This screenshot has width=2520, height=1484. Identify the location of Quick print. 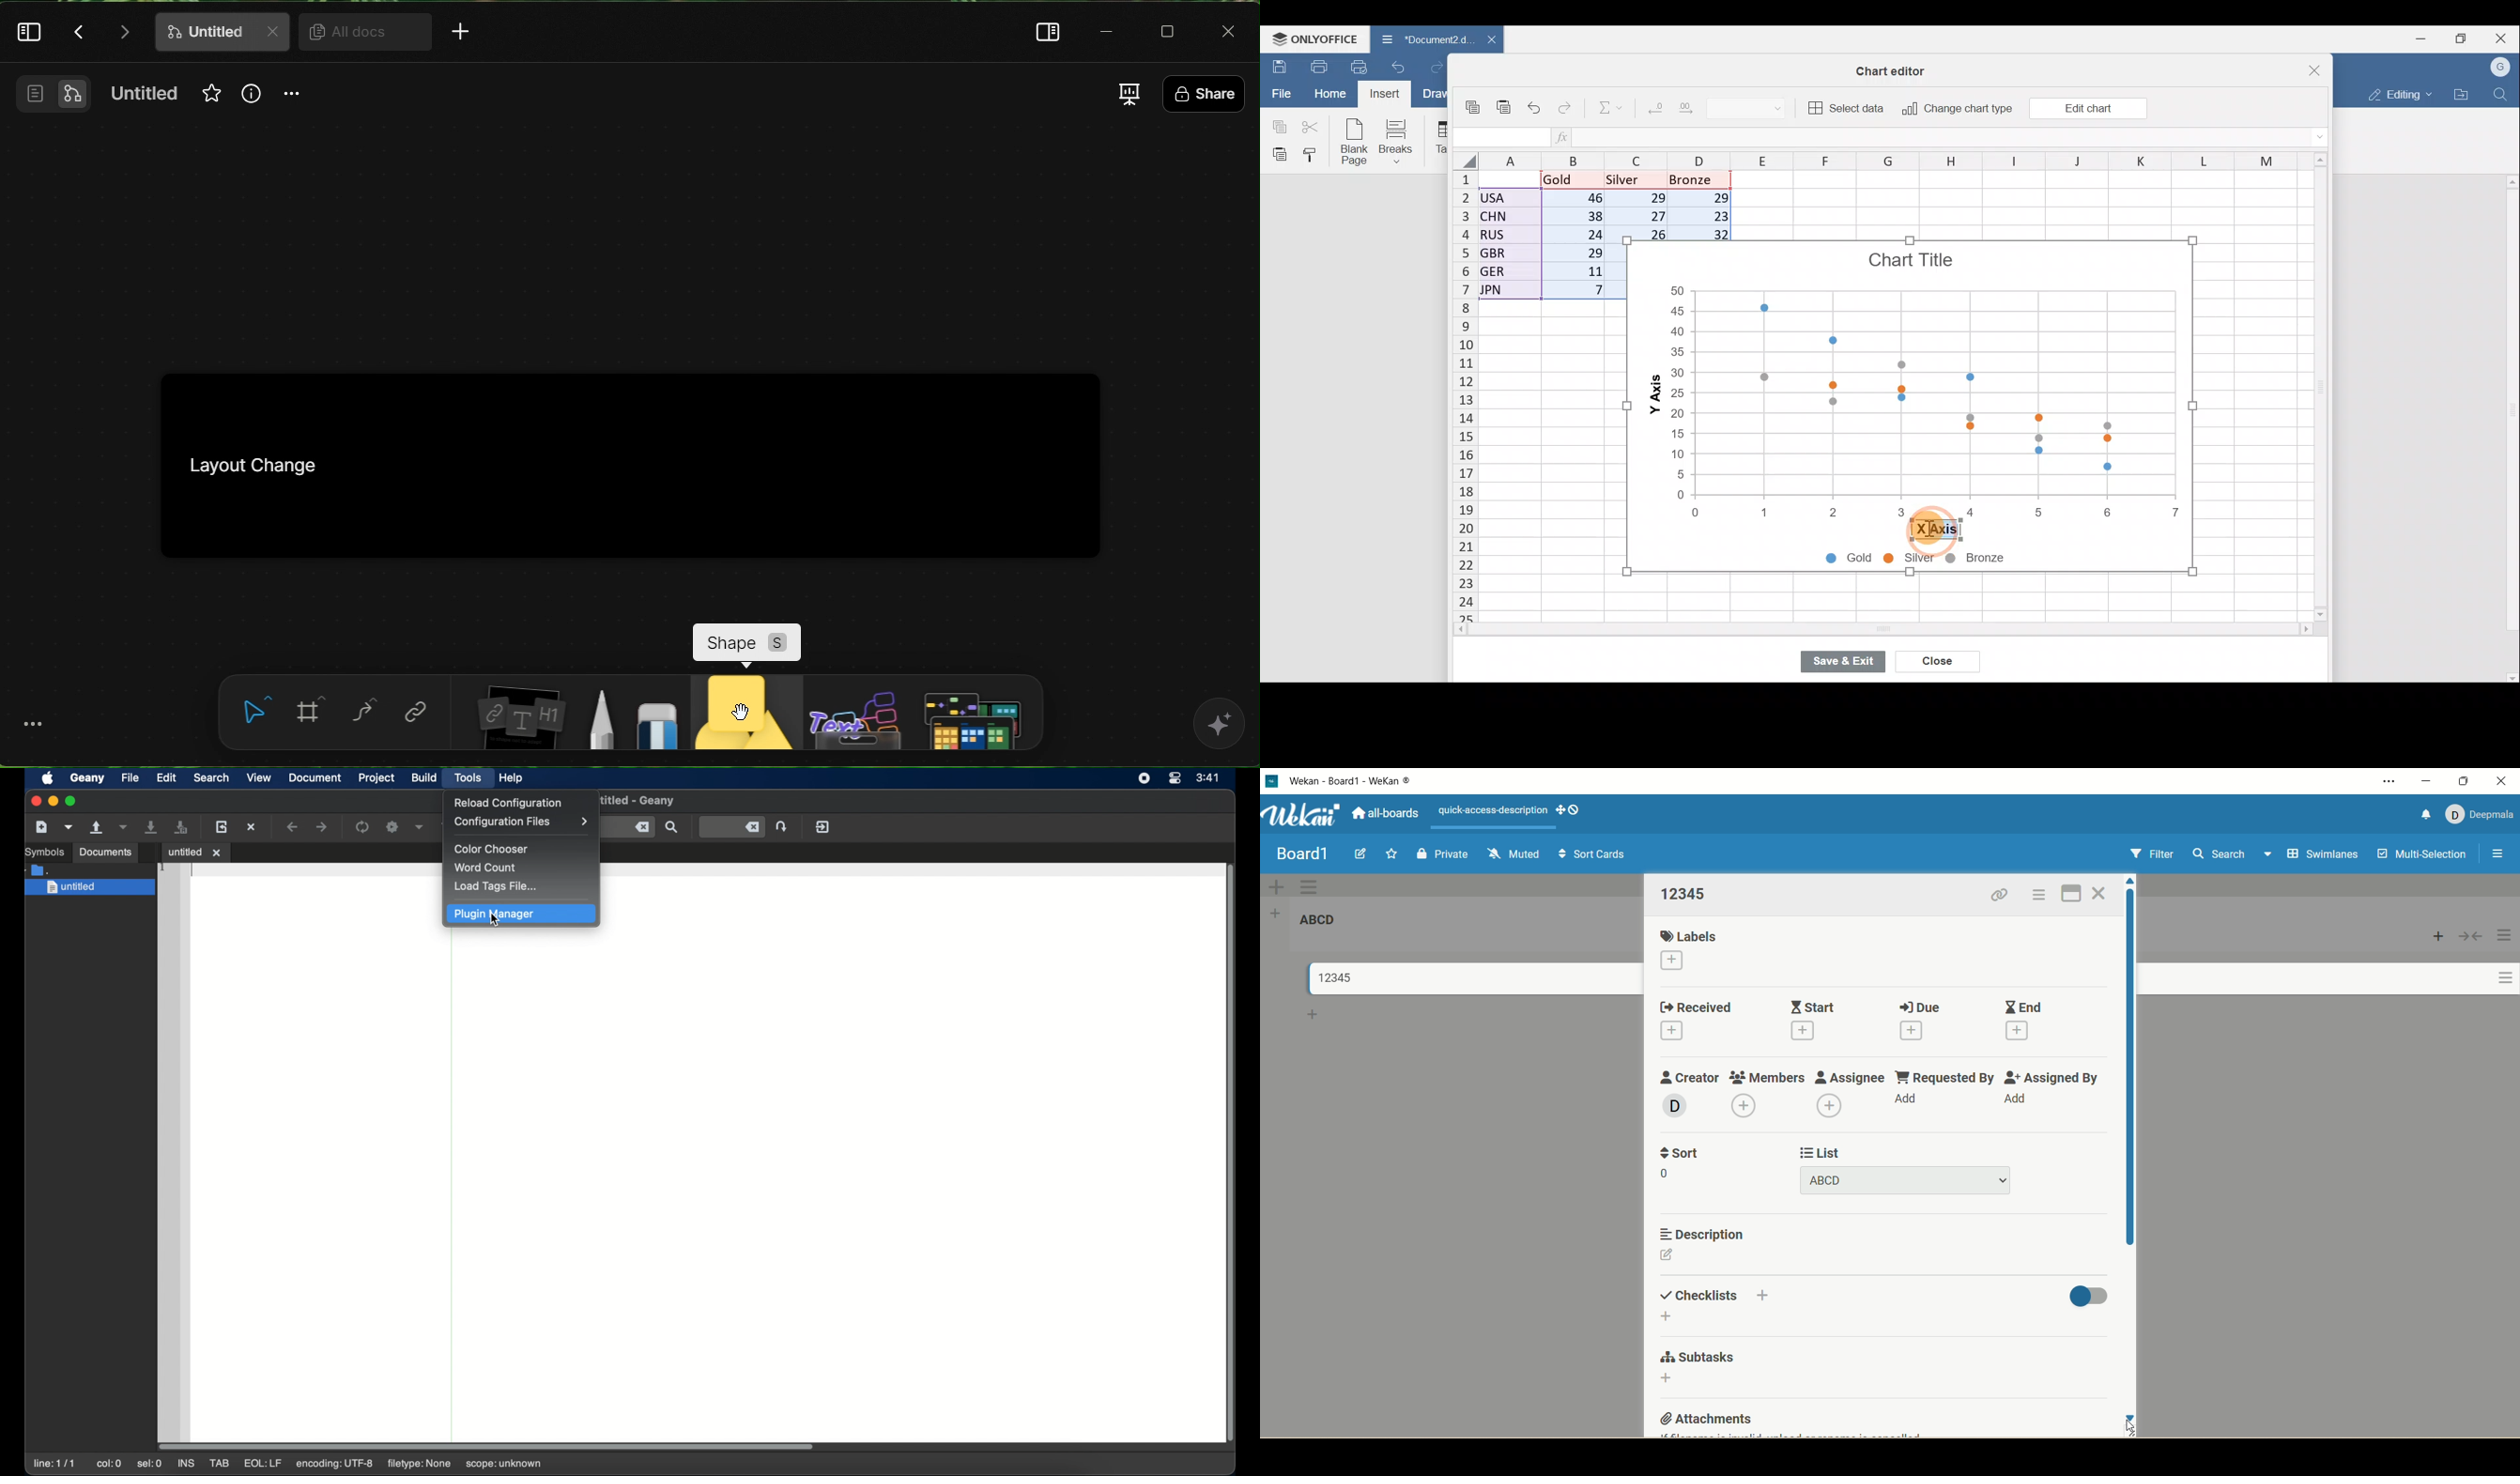
(1360, 67).